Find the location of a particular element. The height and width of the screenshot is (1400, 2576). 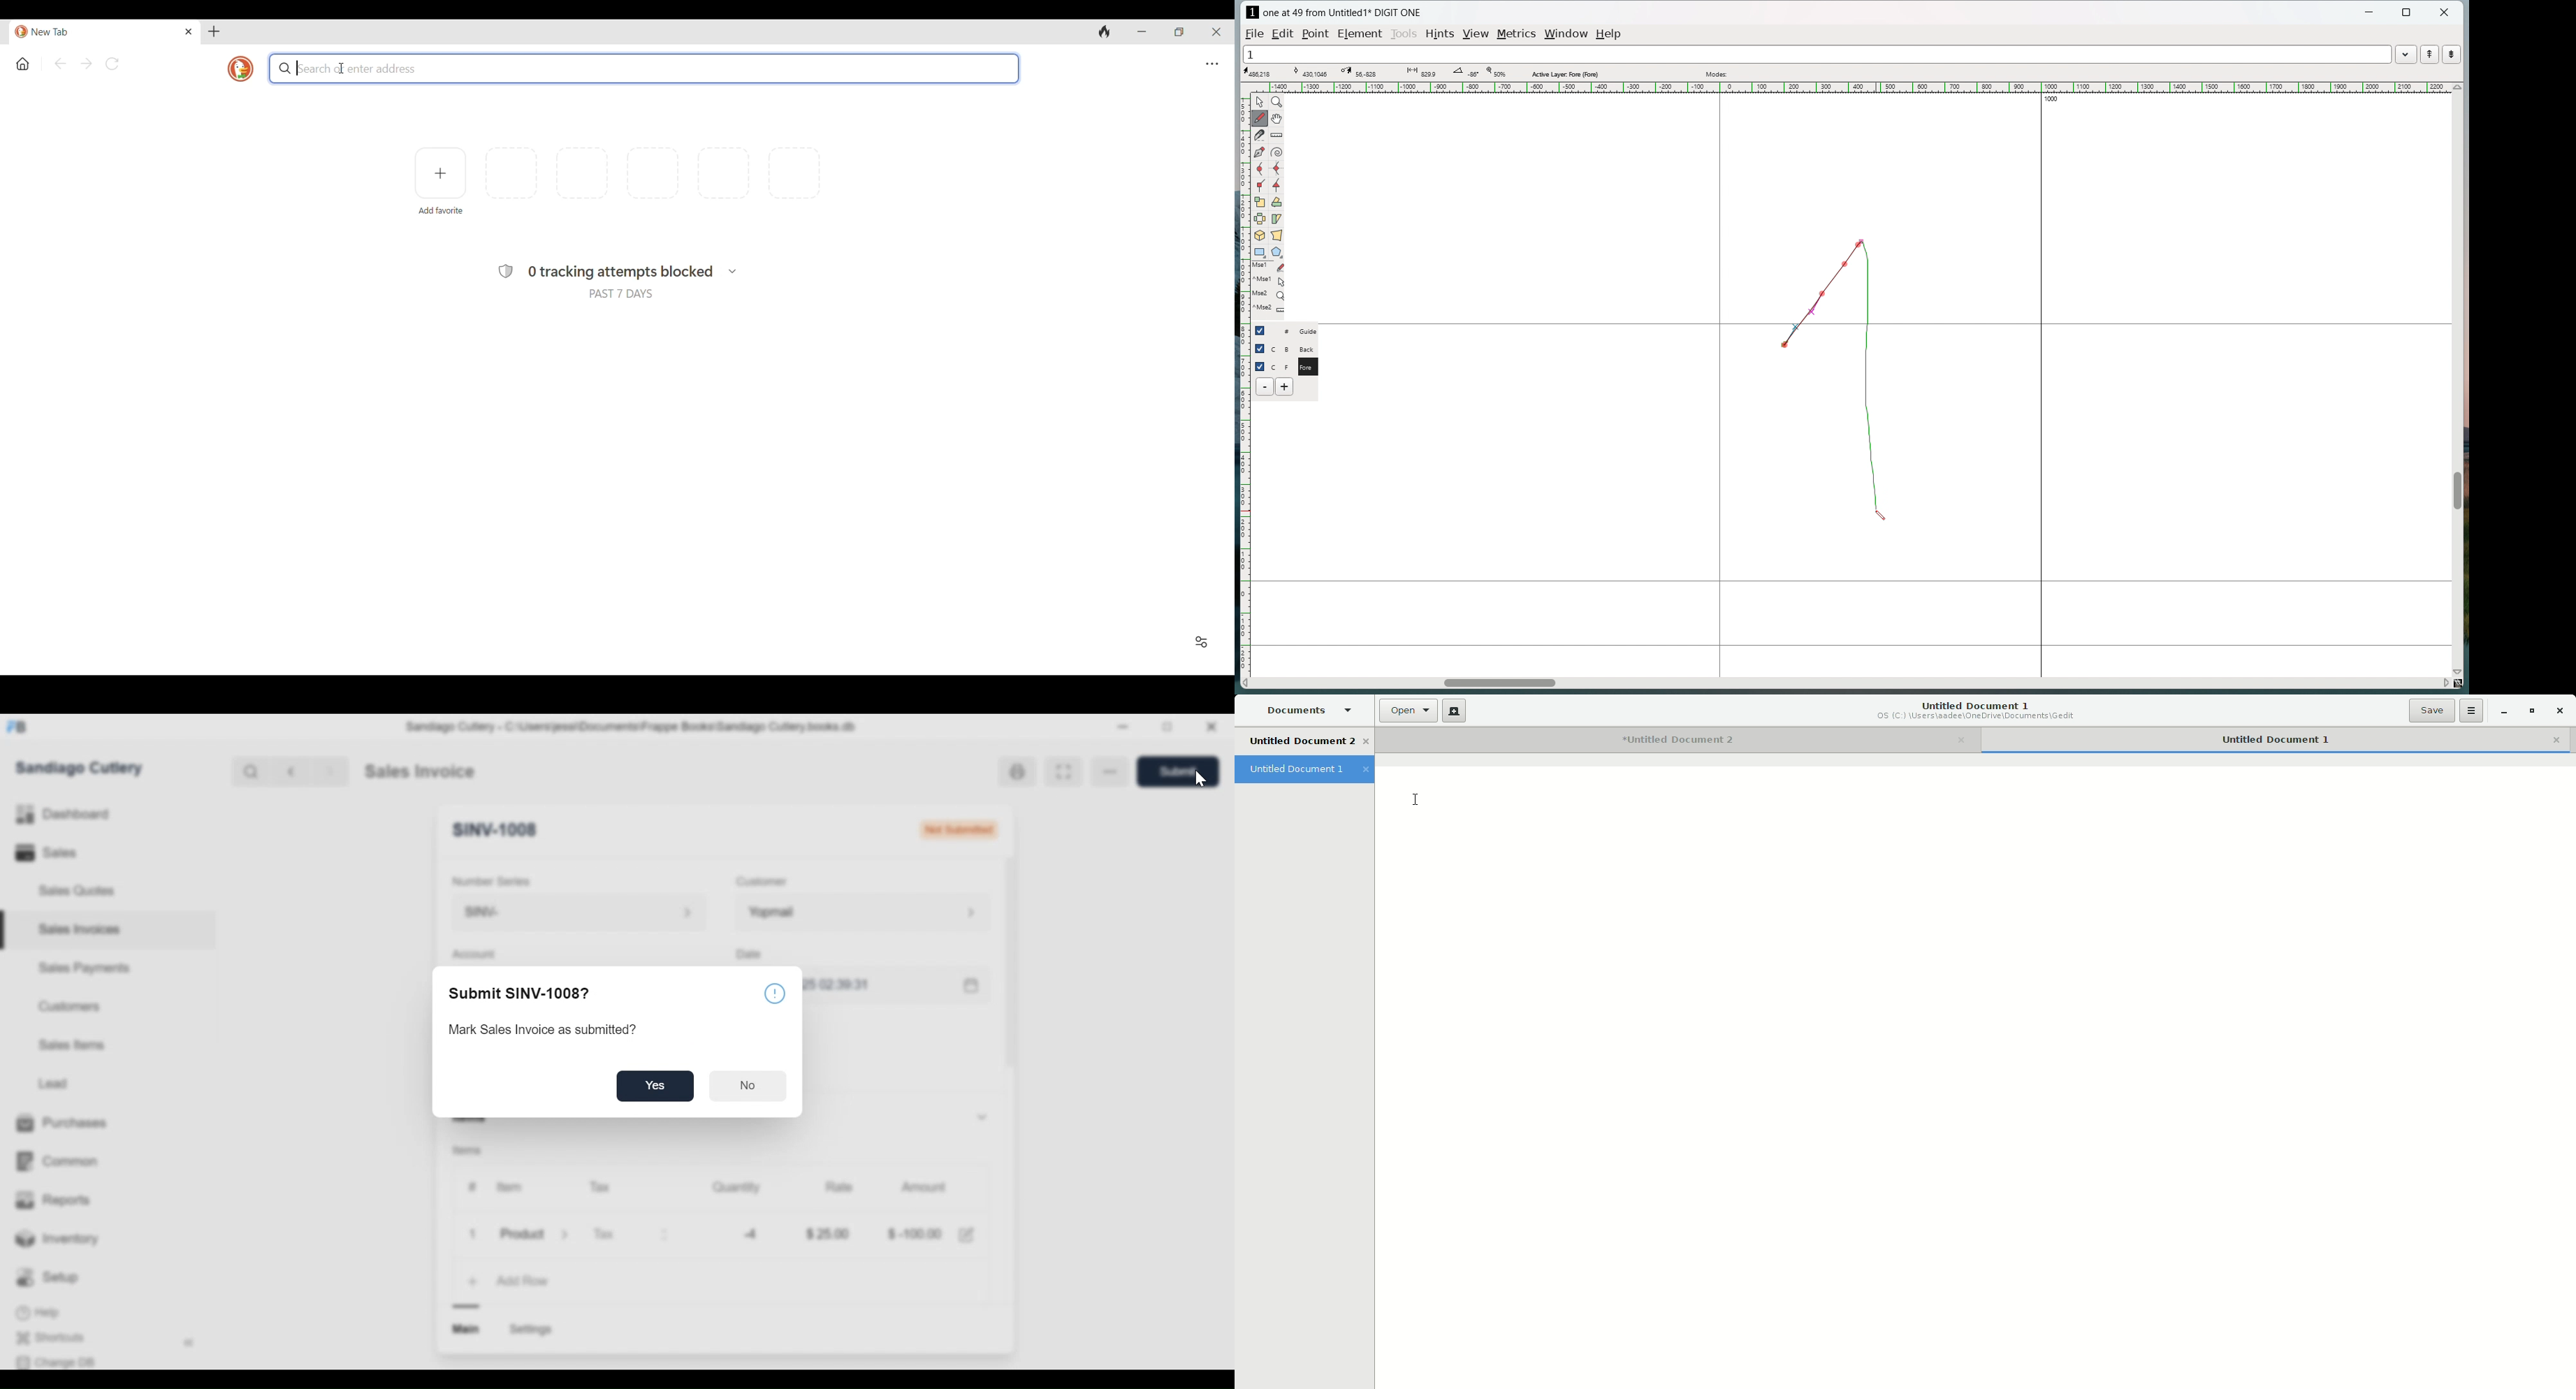

Go forward is located at coordinates (86, 63).